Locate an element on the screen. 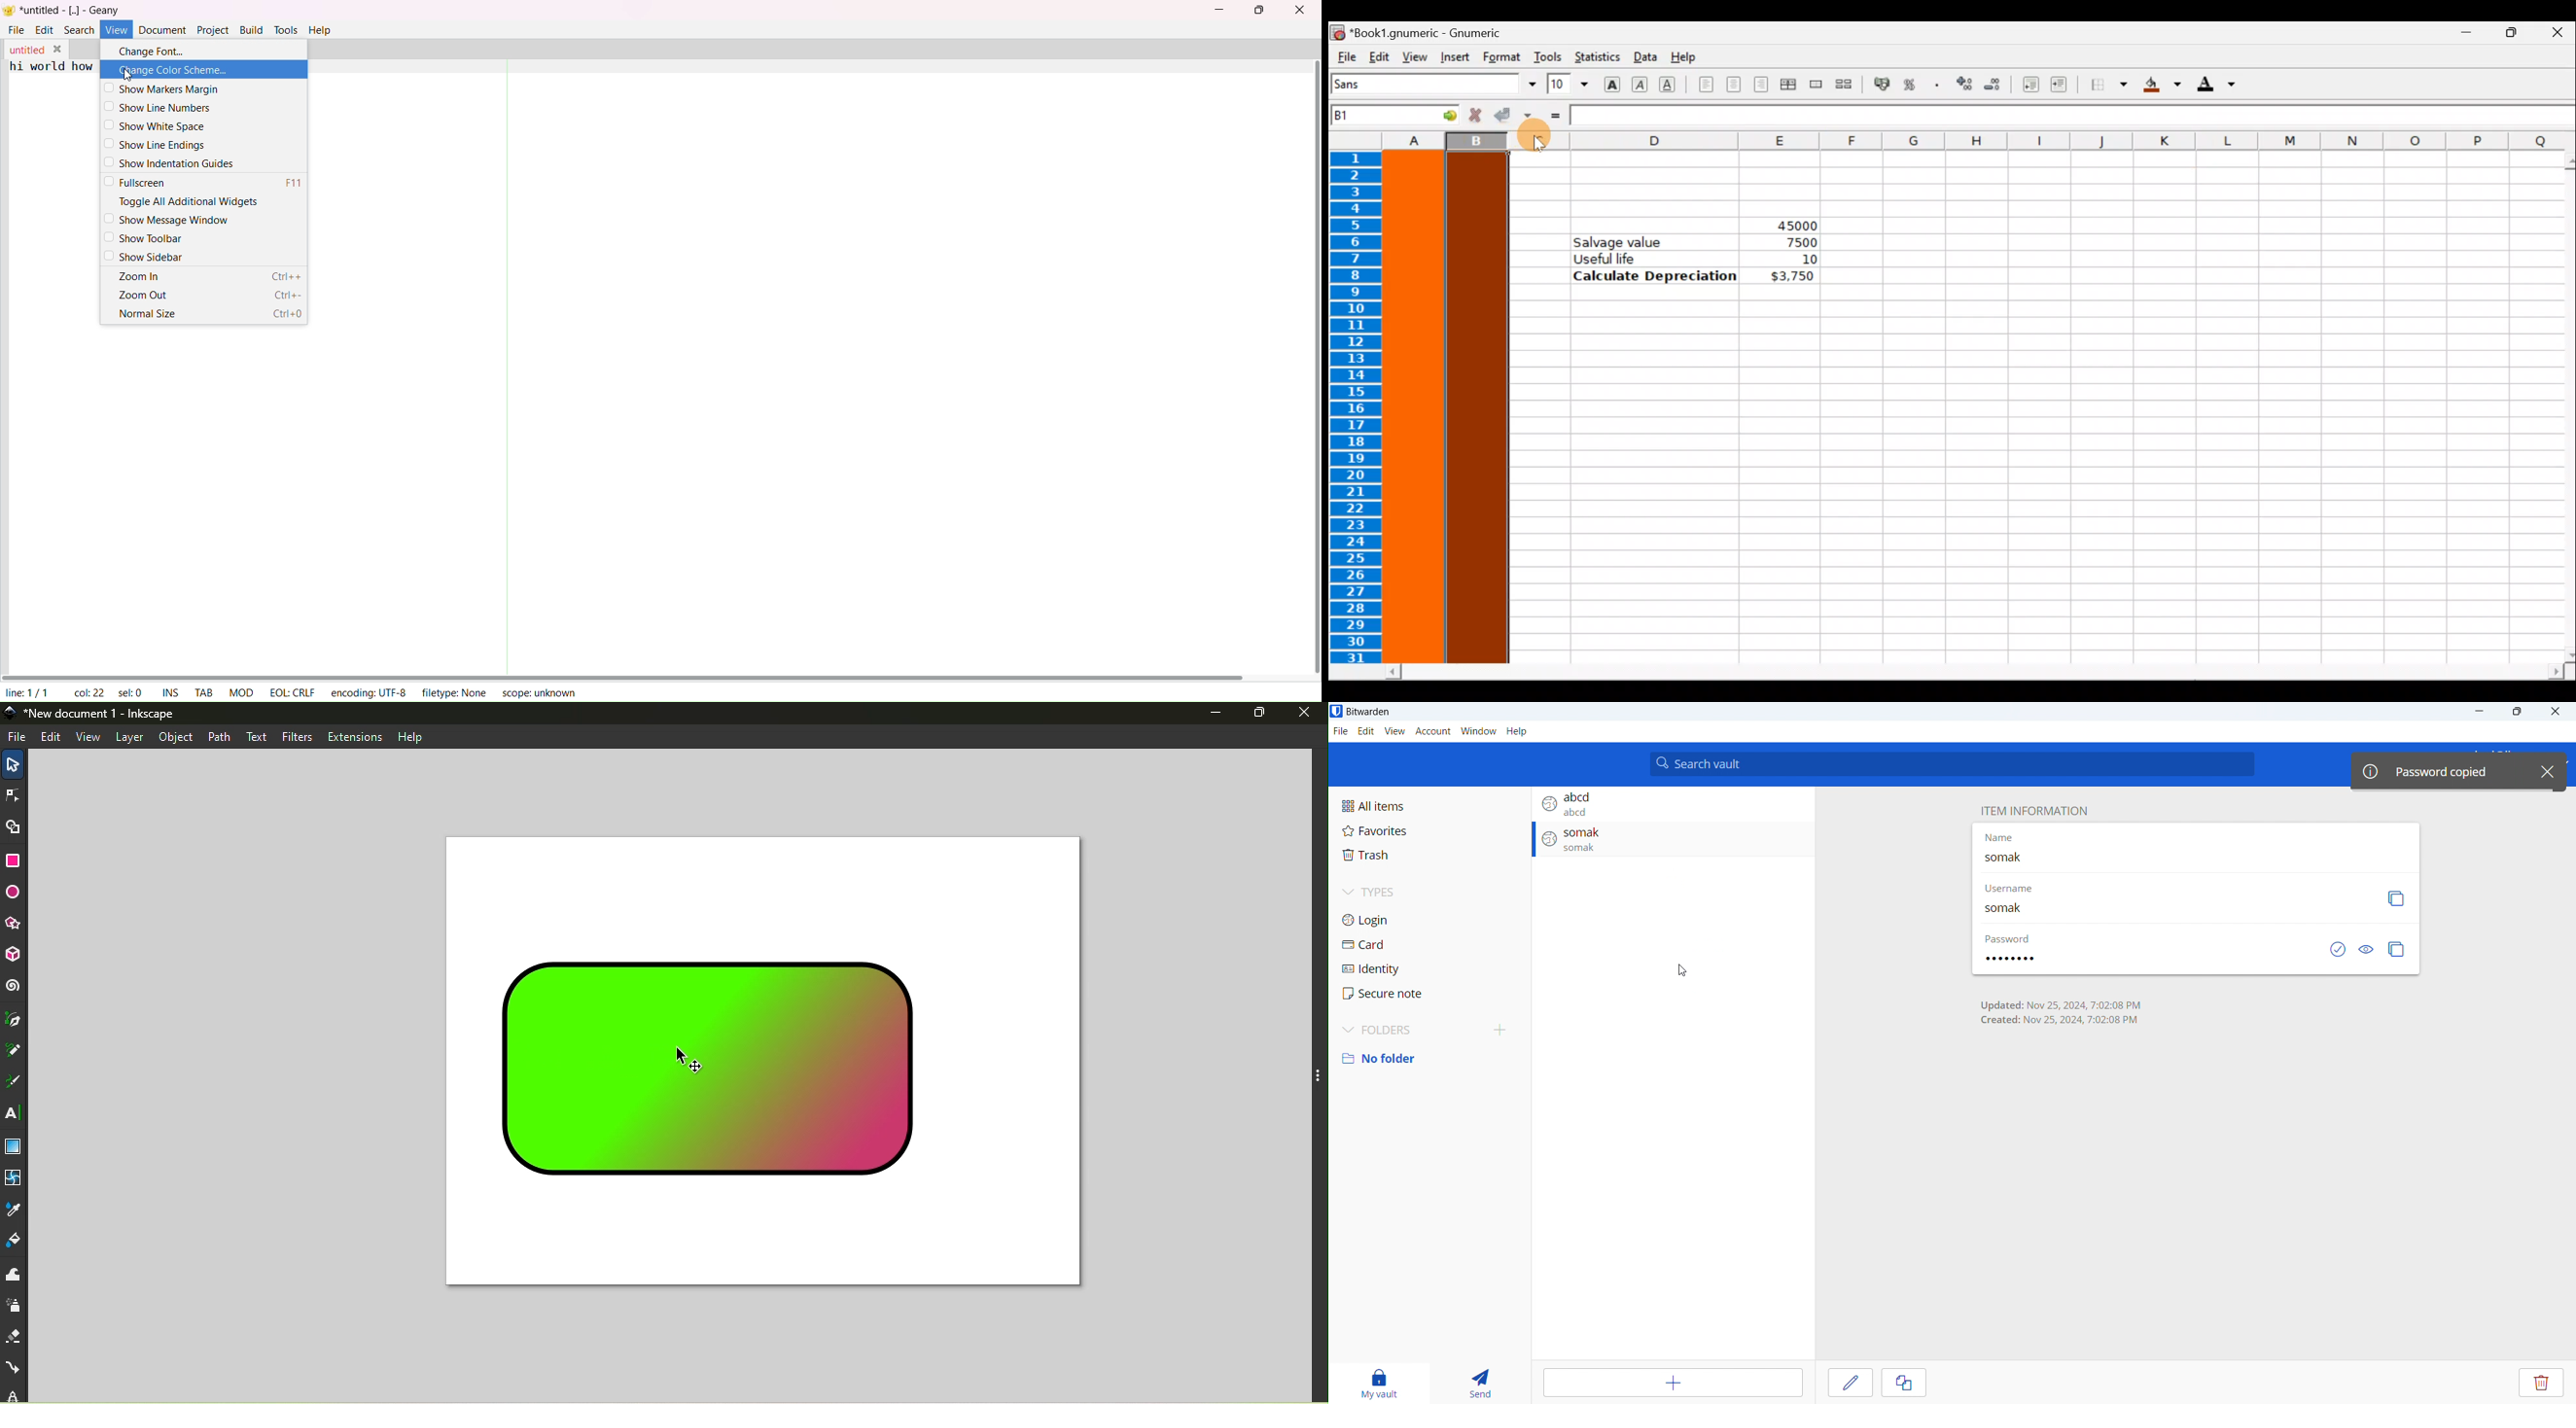 This screenshot has height=1428, width=2576. Insert is located at coordinates (1454, 57).